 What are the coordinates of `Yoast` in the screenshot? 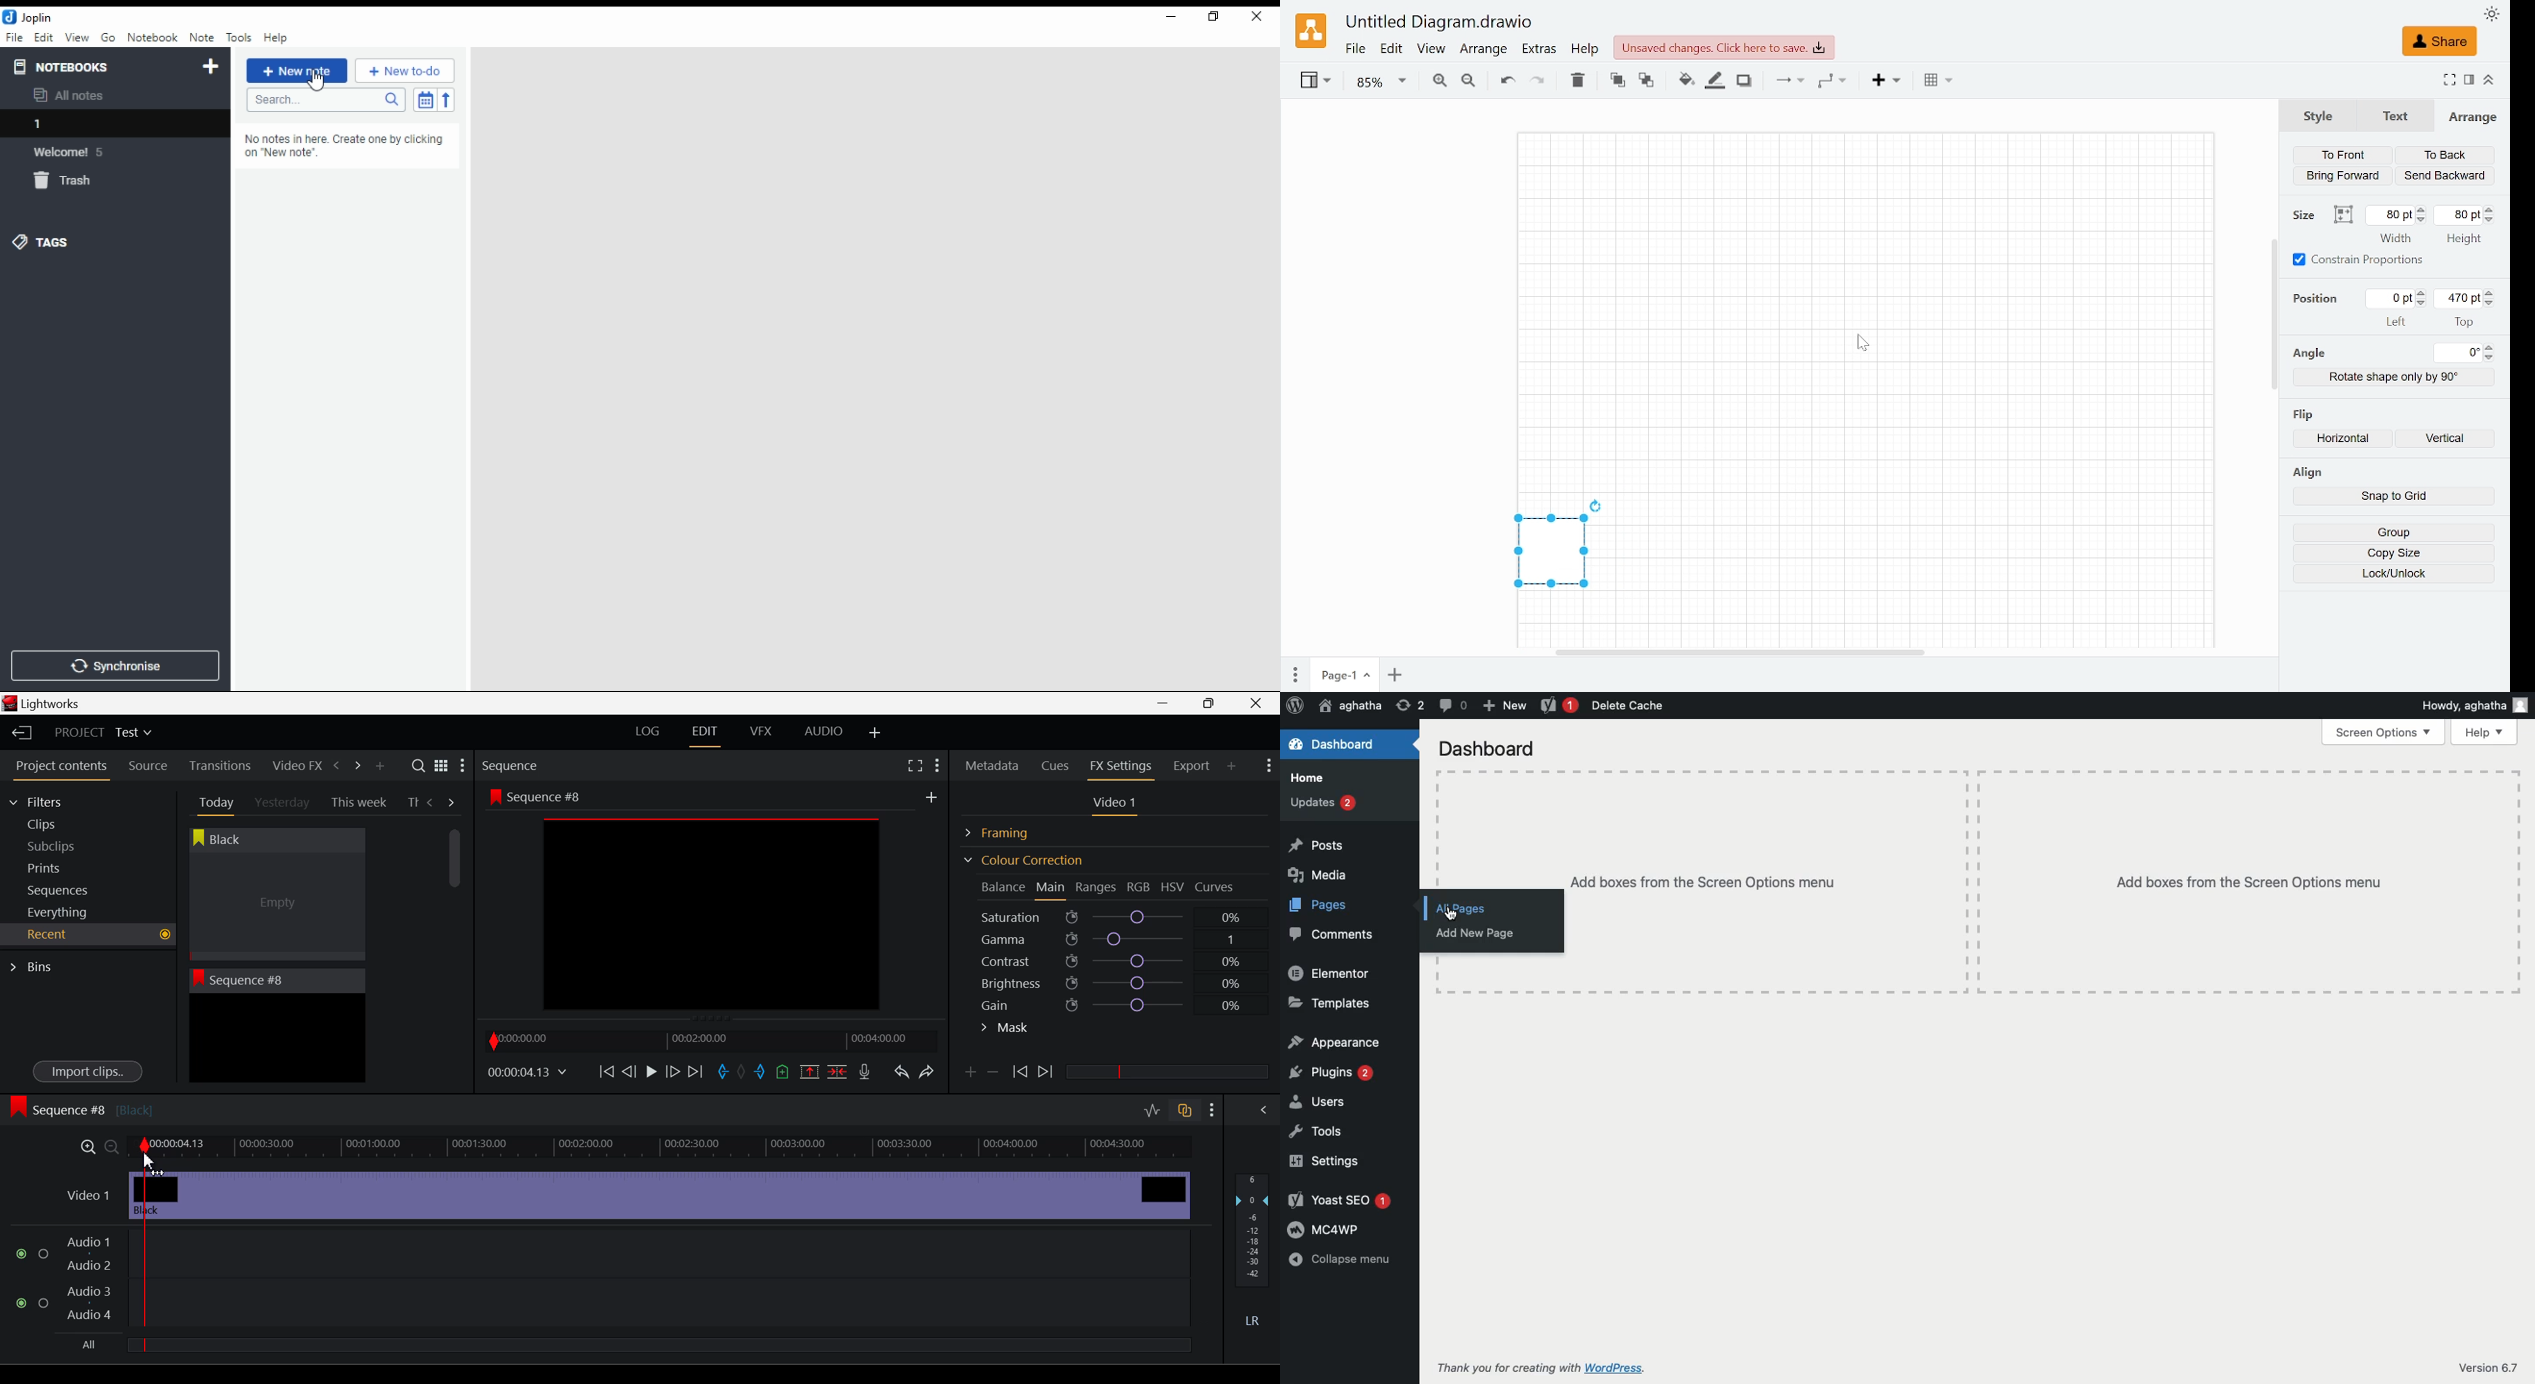 It's located at (1338, 1200).